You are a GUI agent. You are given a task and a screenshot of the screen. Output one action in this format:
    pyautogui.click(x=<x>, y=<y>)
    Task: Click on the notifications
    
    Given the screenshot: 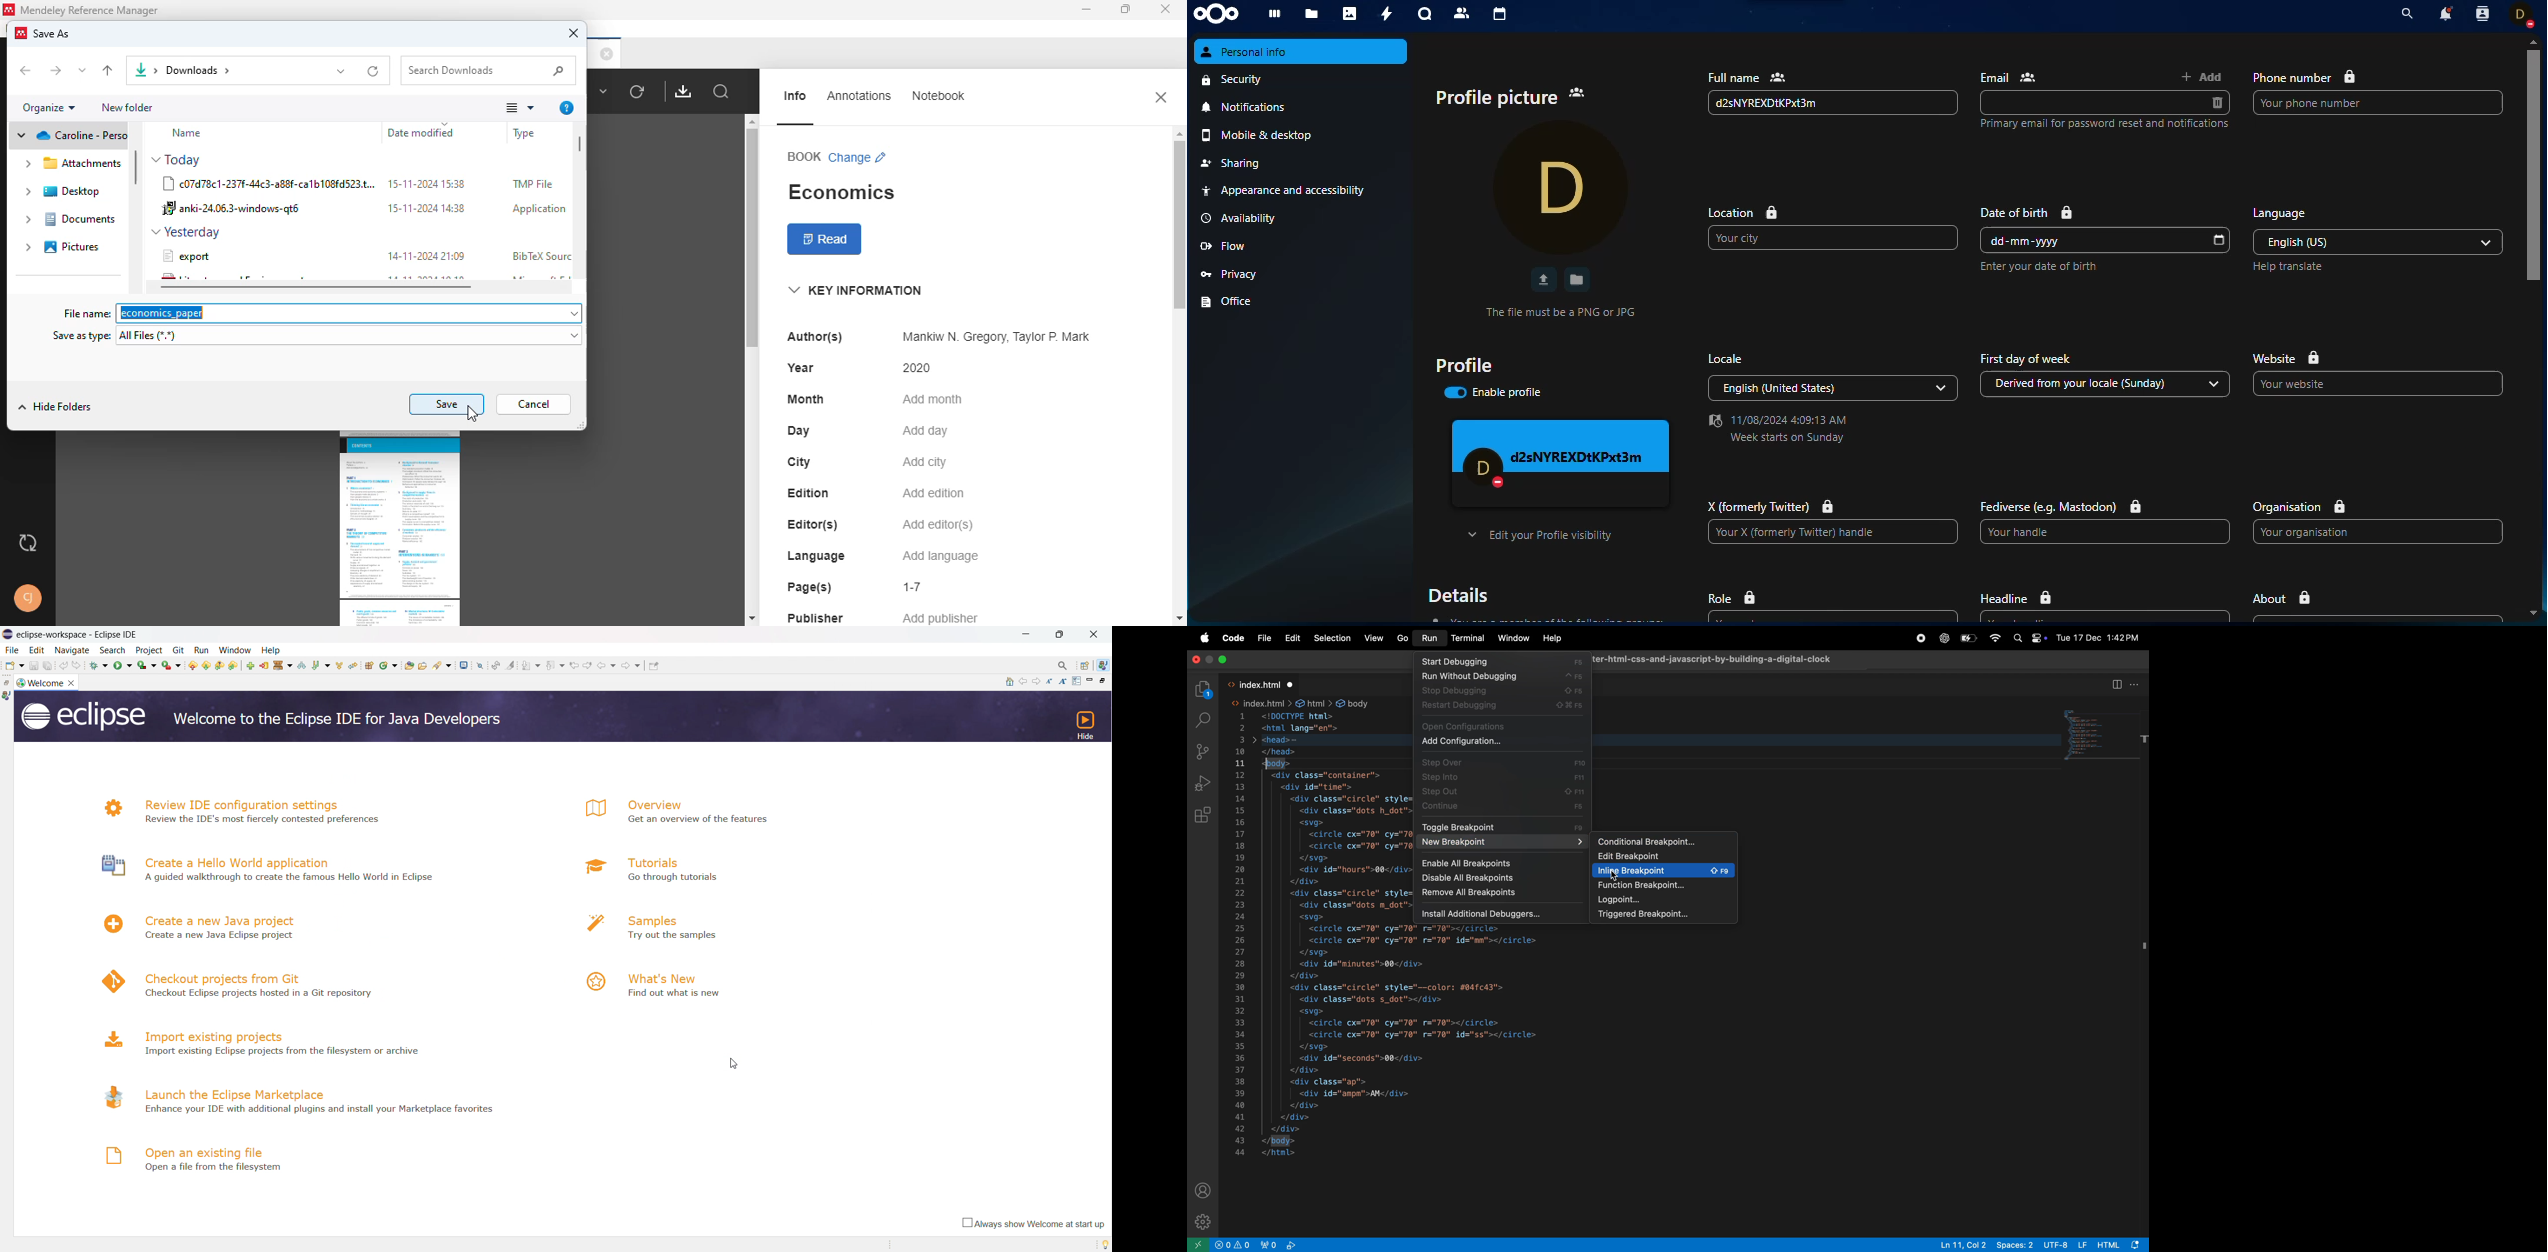 What is the action you would take?
    pyautogui.click(x=1302, y=106)
    